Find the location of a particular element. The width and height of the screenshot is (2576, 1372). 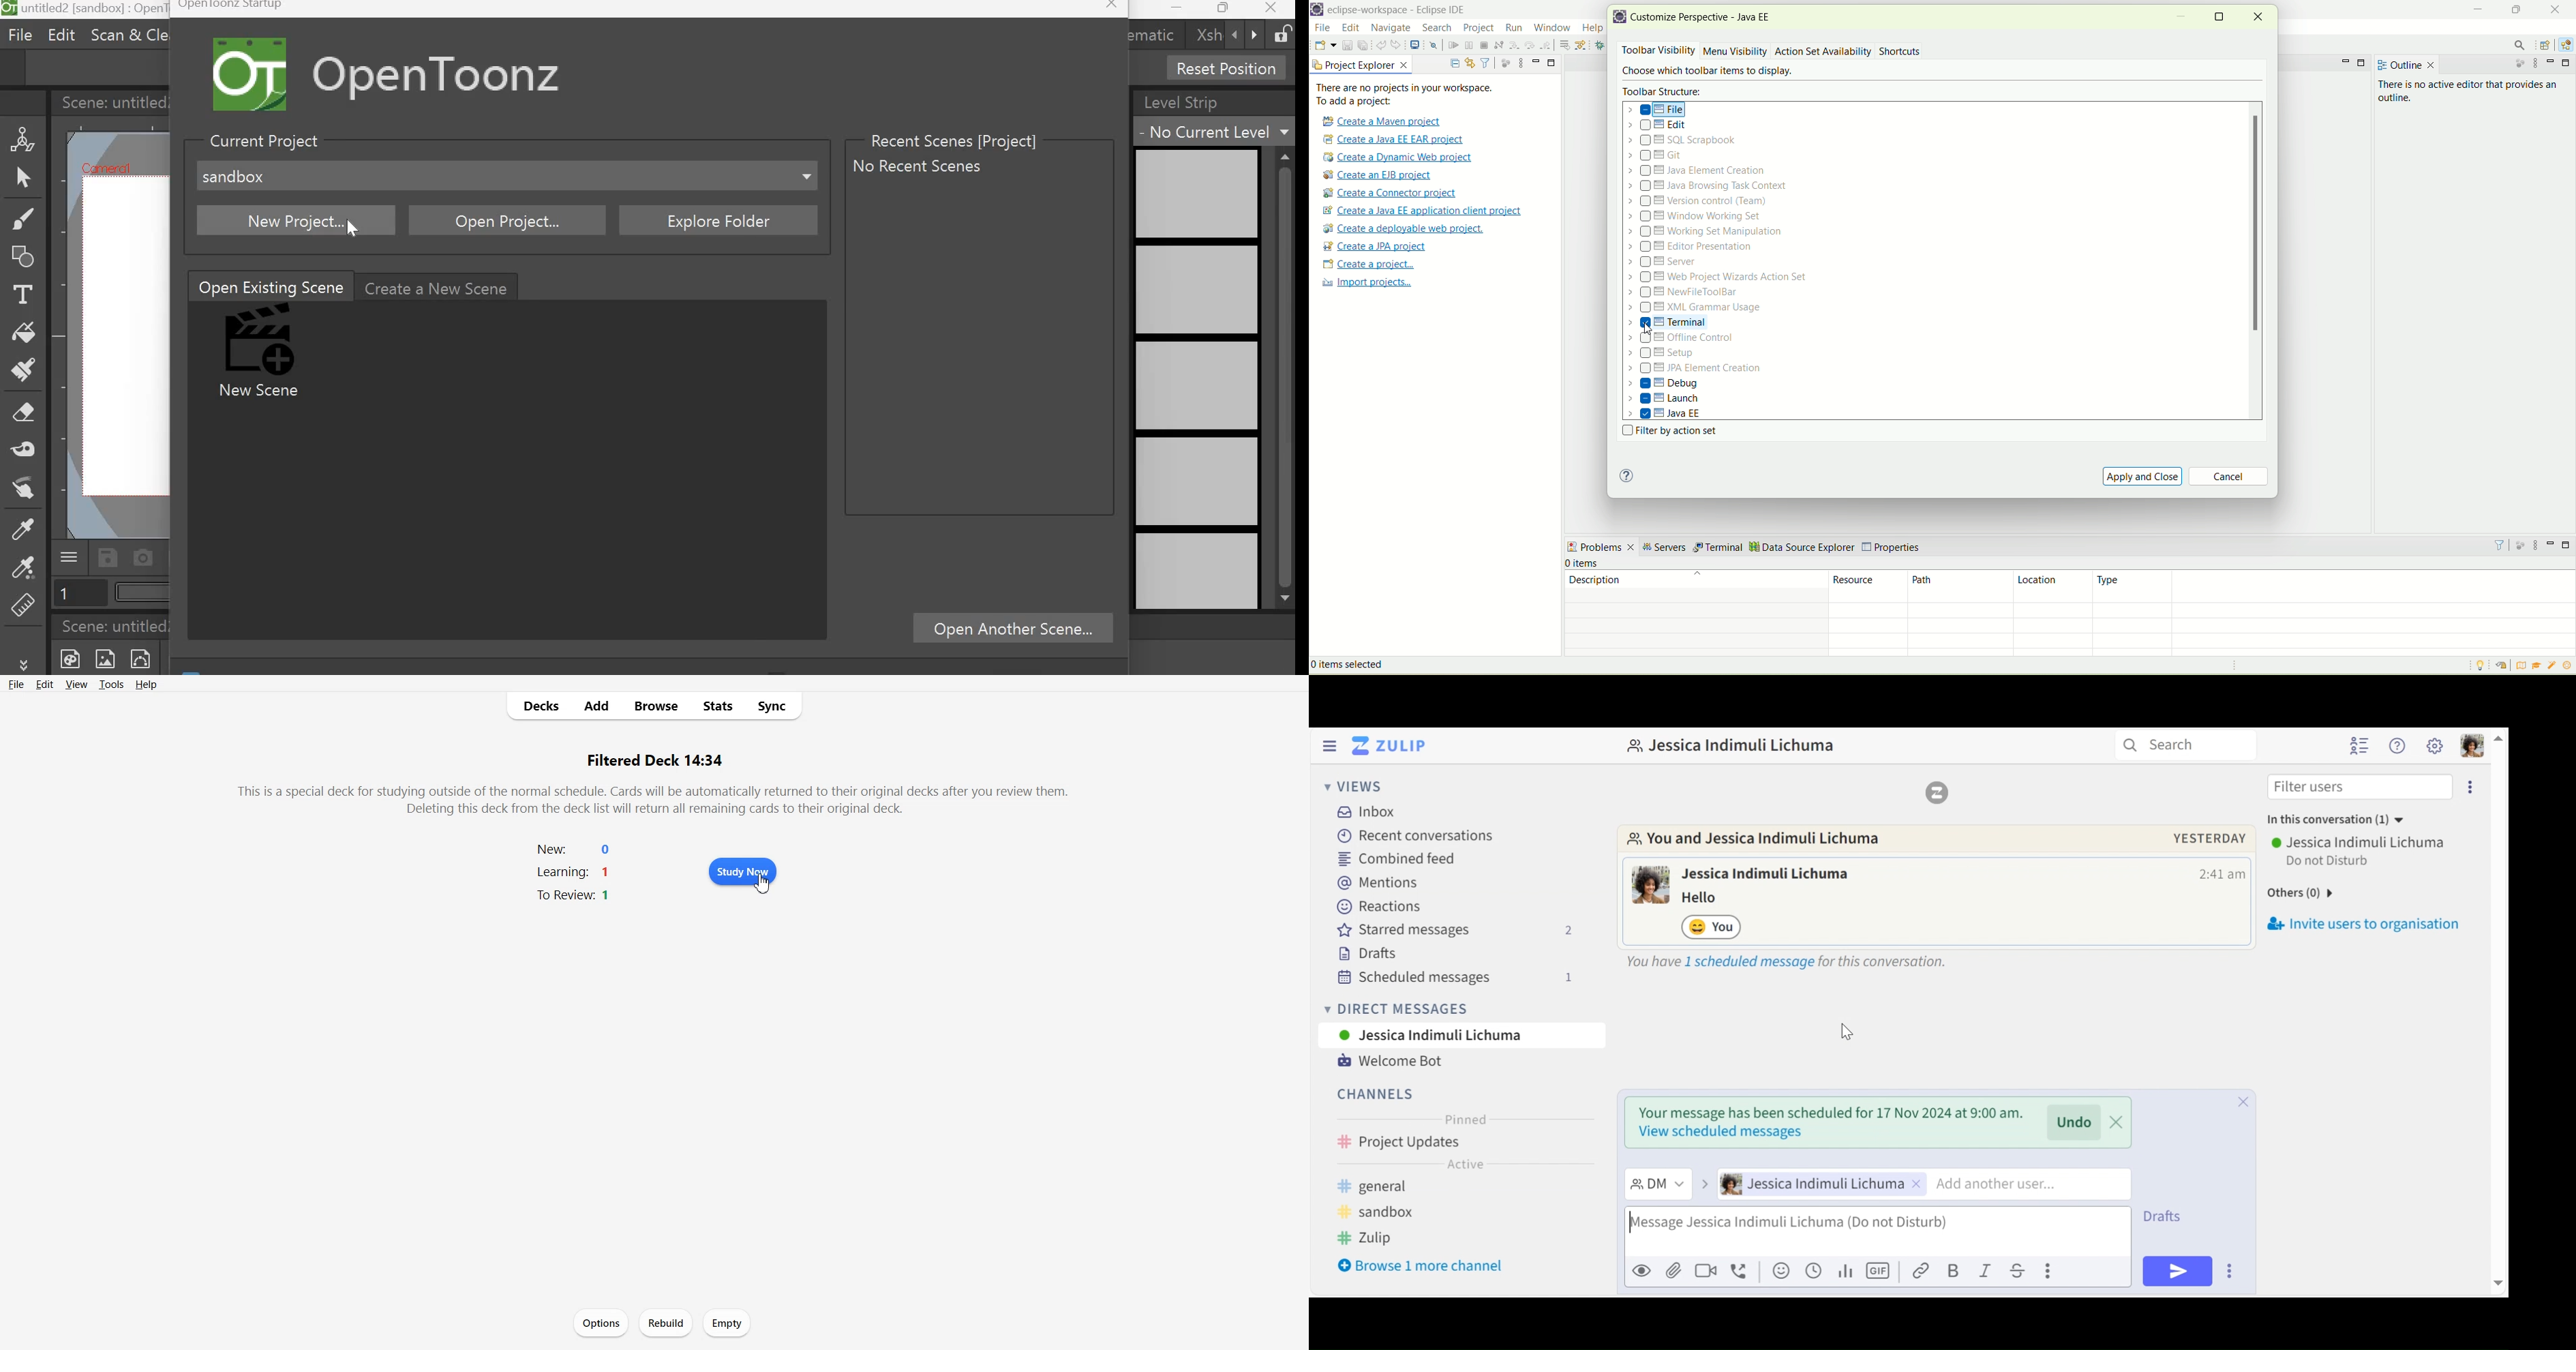

View is located at coordinates (77, 684).